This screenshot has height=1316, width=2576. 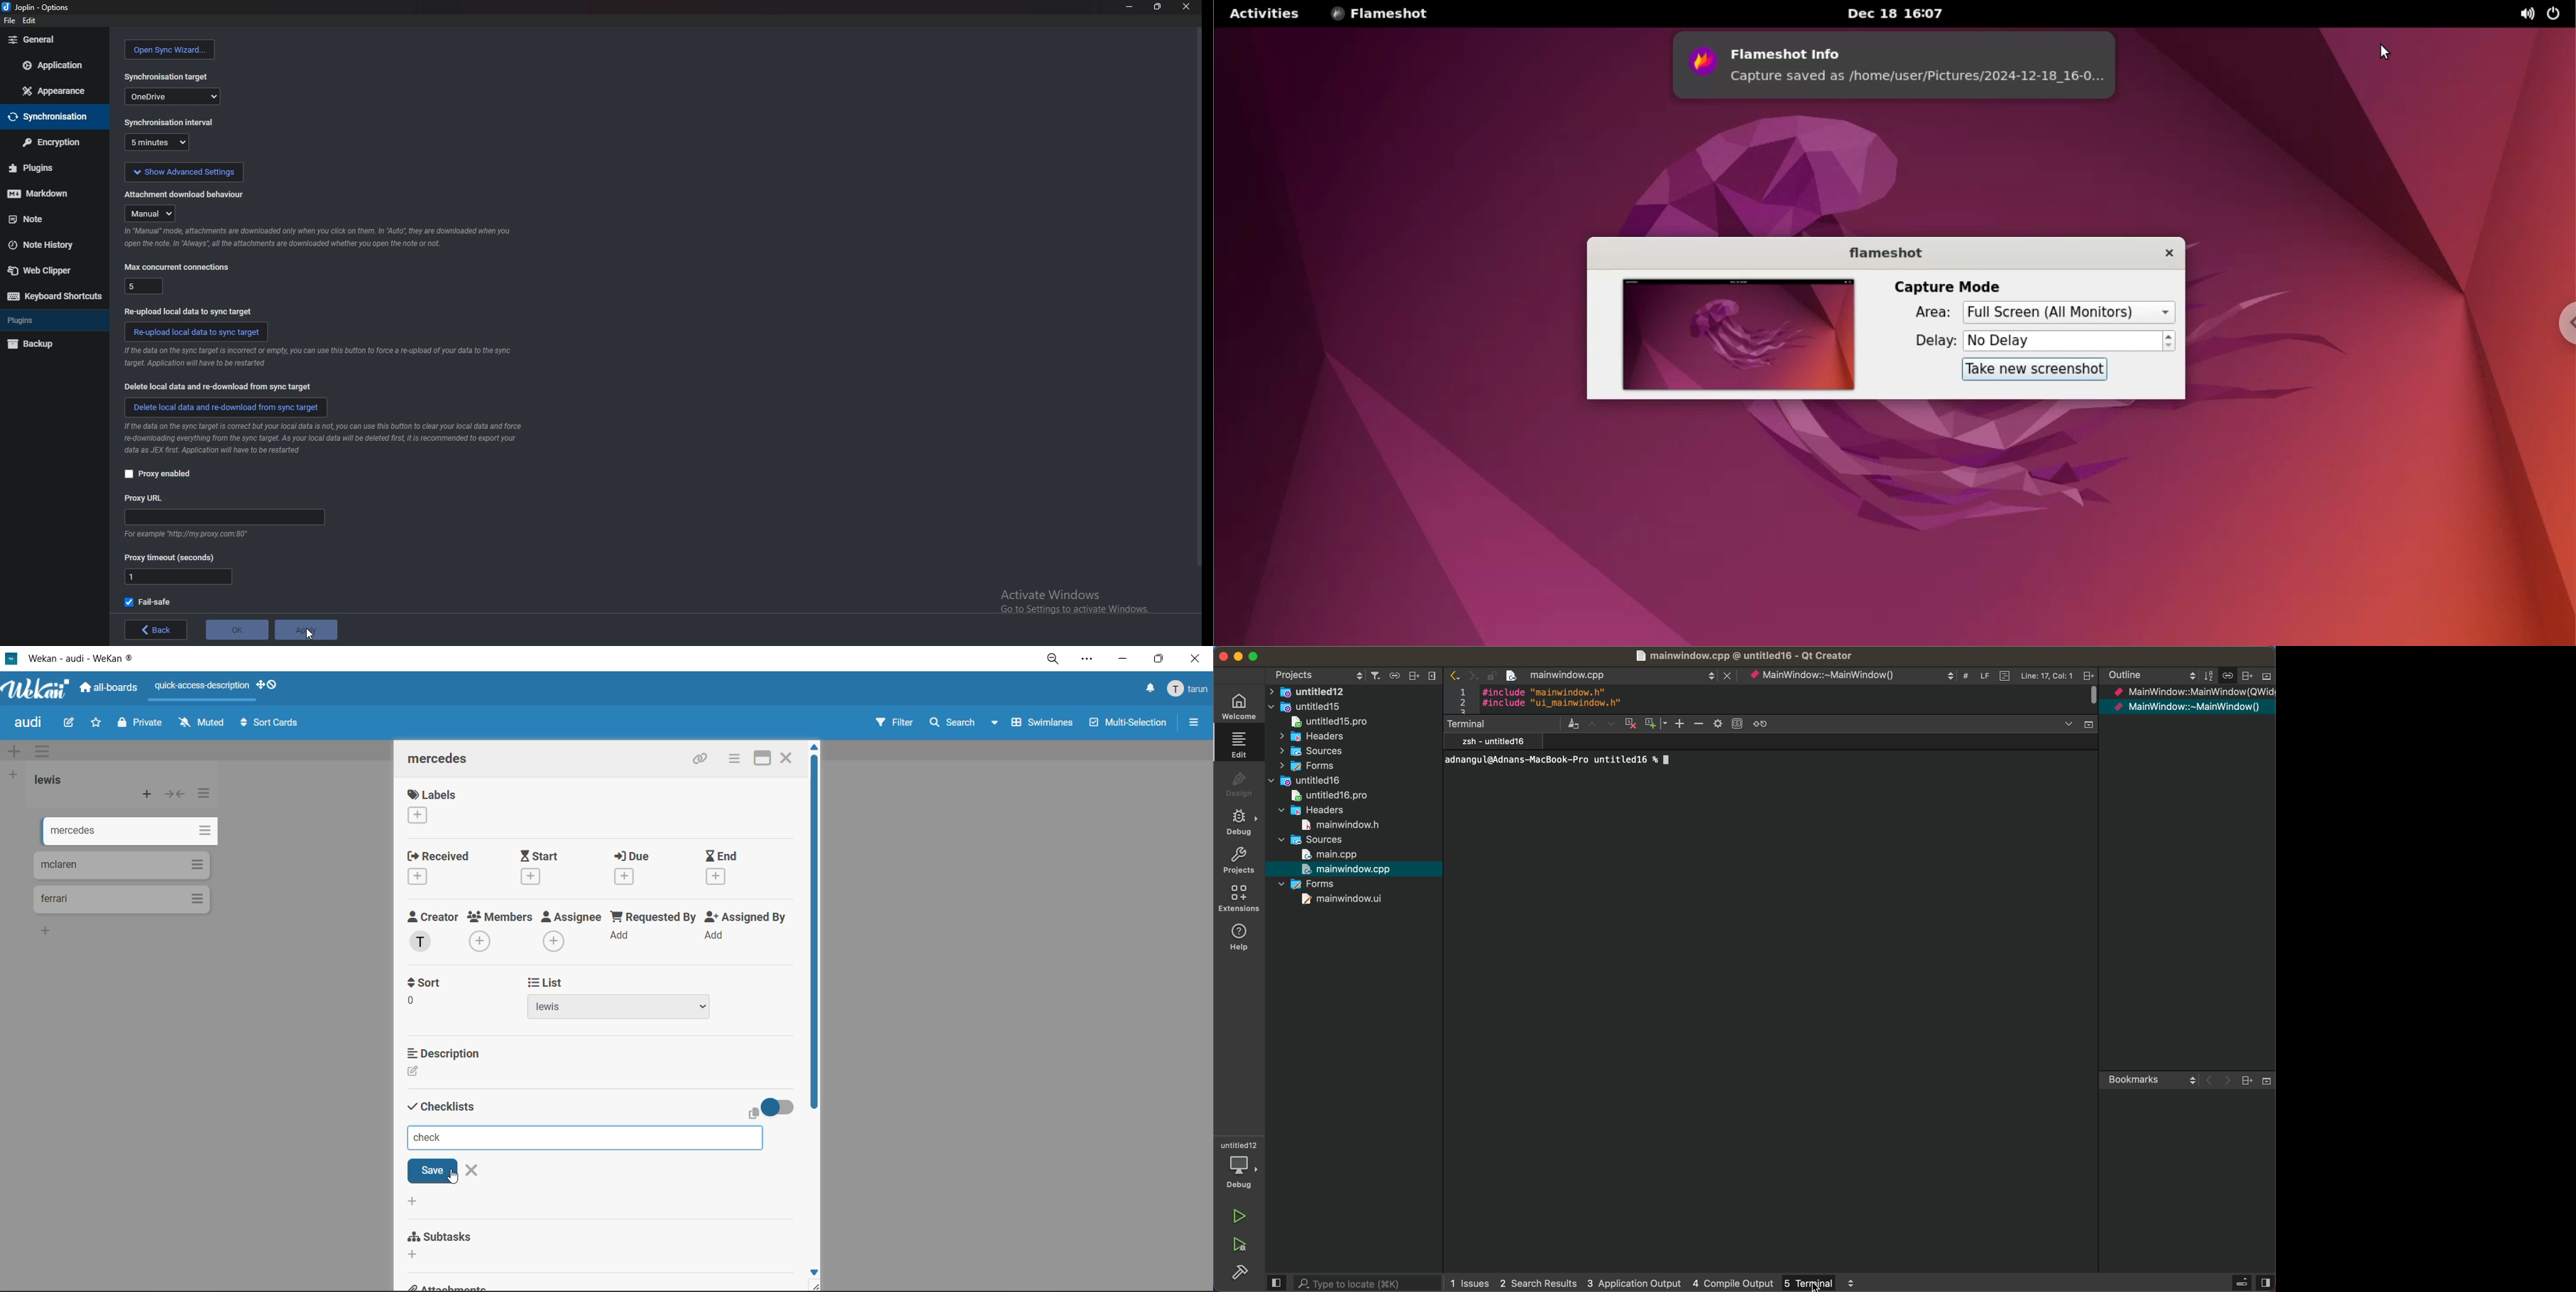 I want to click on maximize, so click(x=757, y=758).